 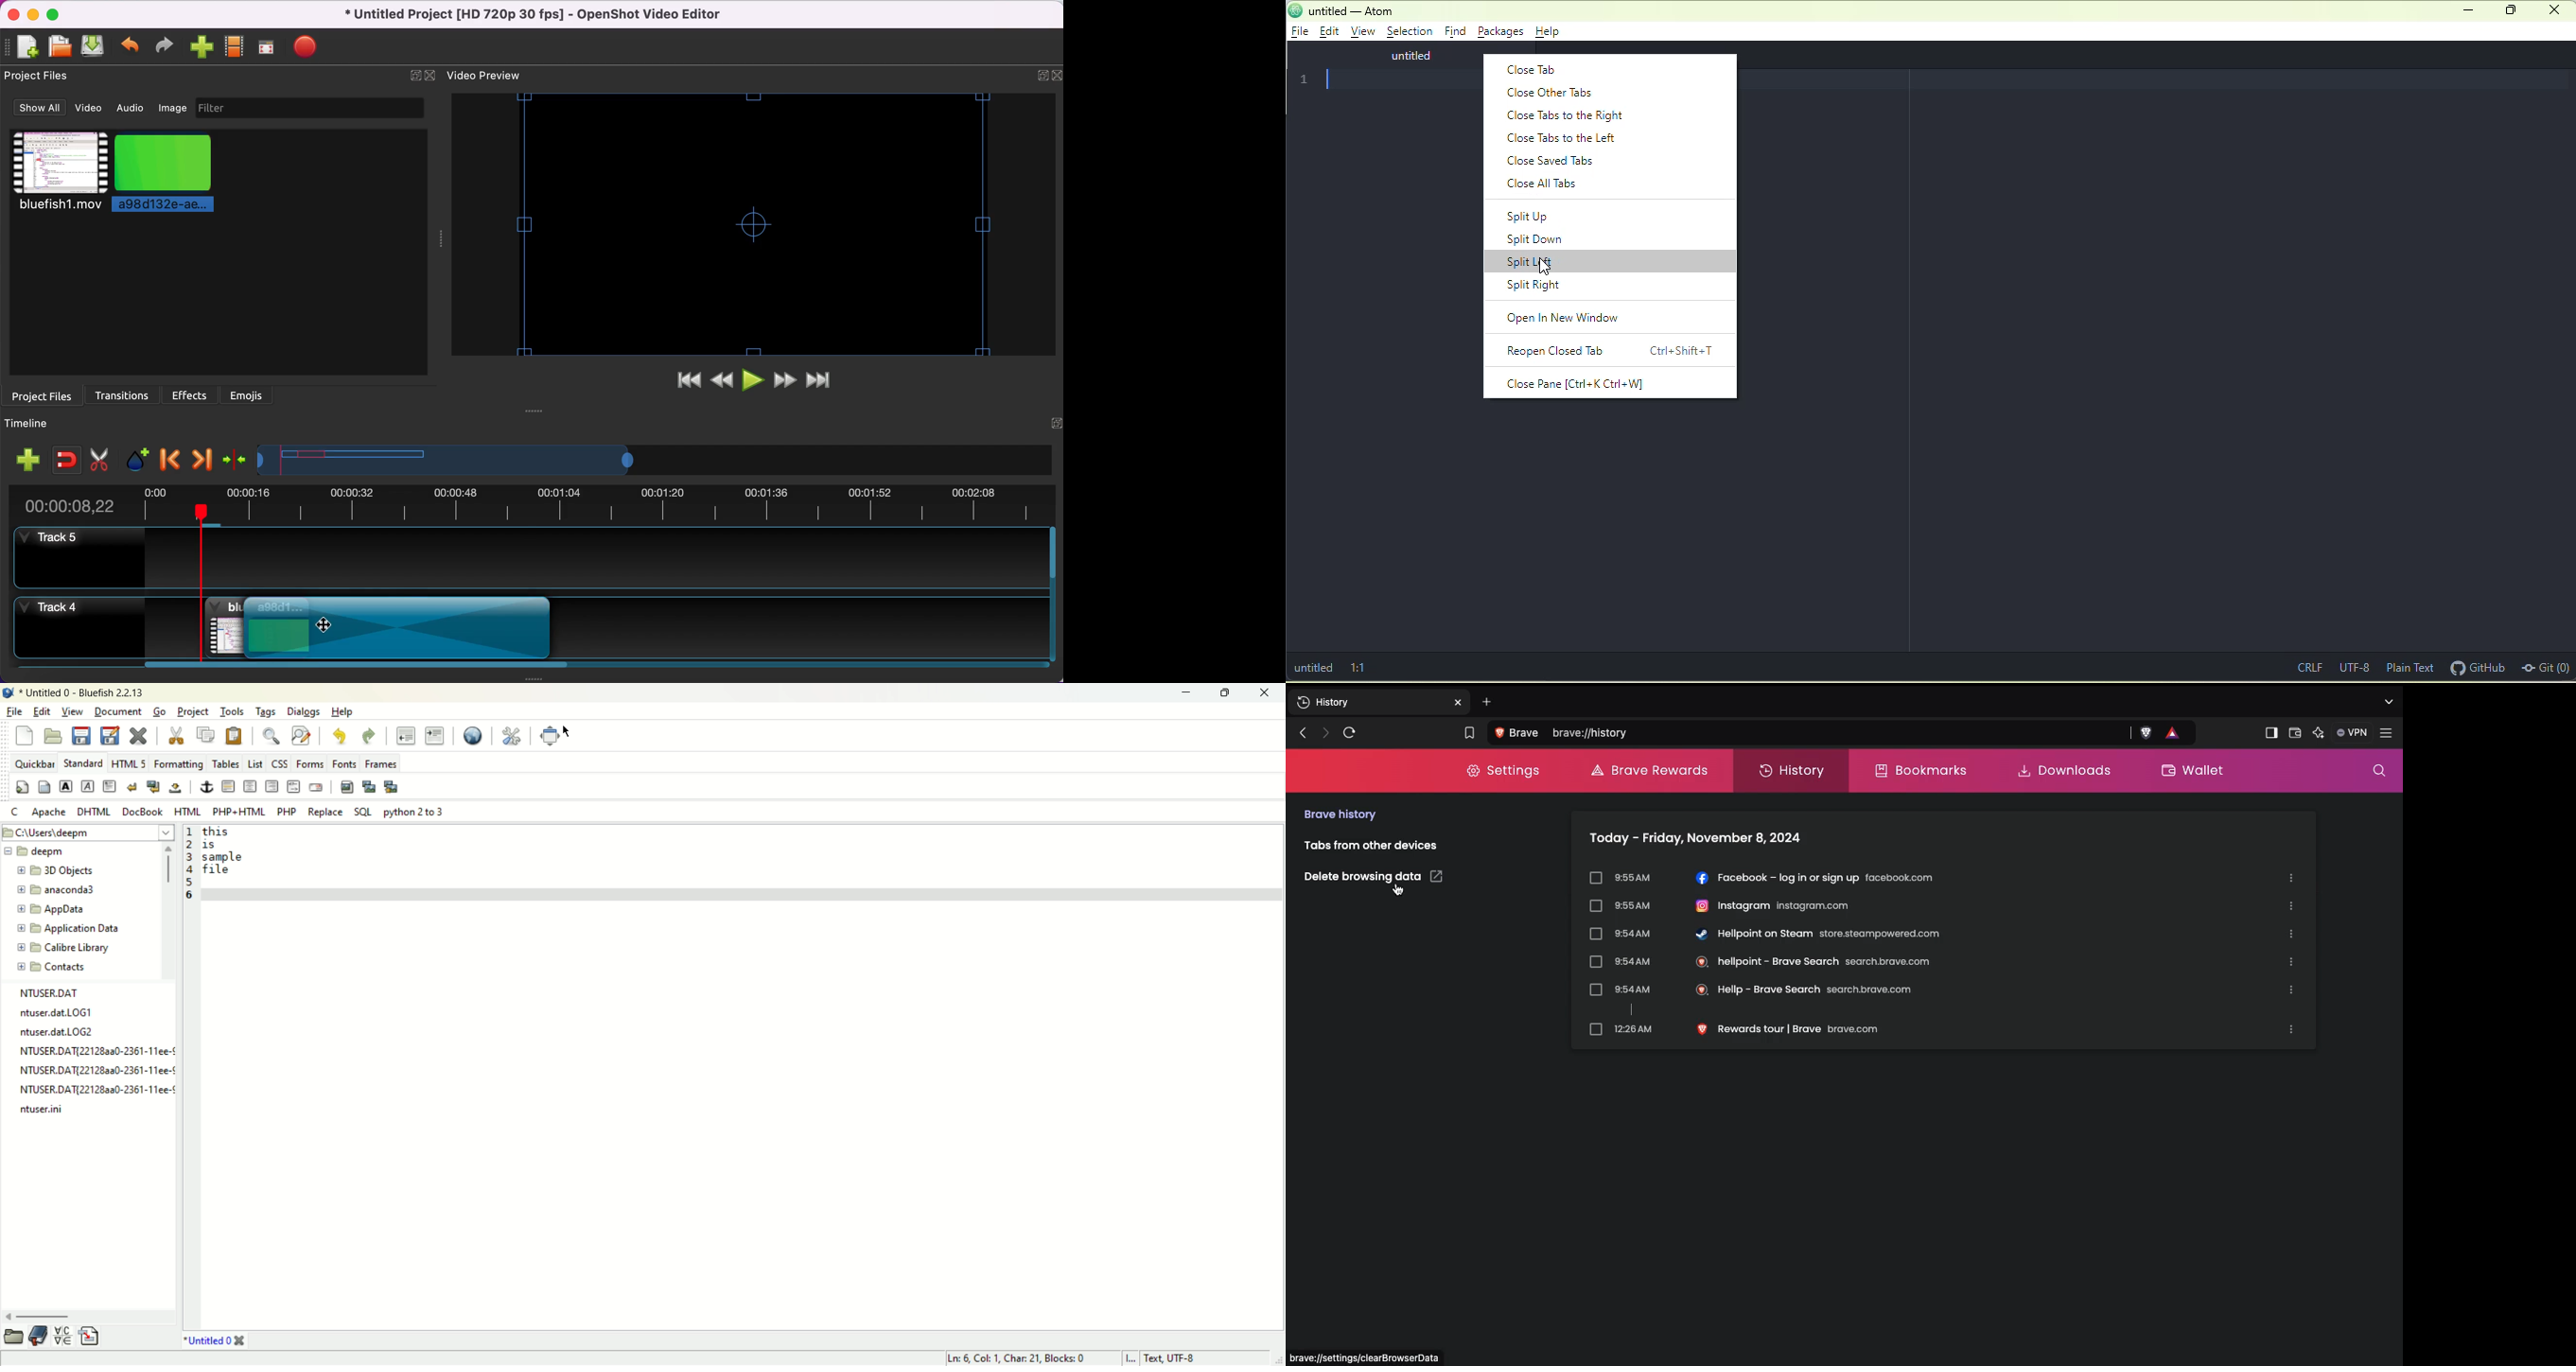 I want to click on maximize, so click(x=2509, y=10).